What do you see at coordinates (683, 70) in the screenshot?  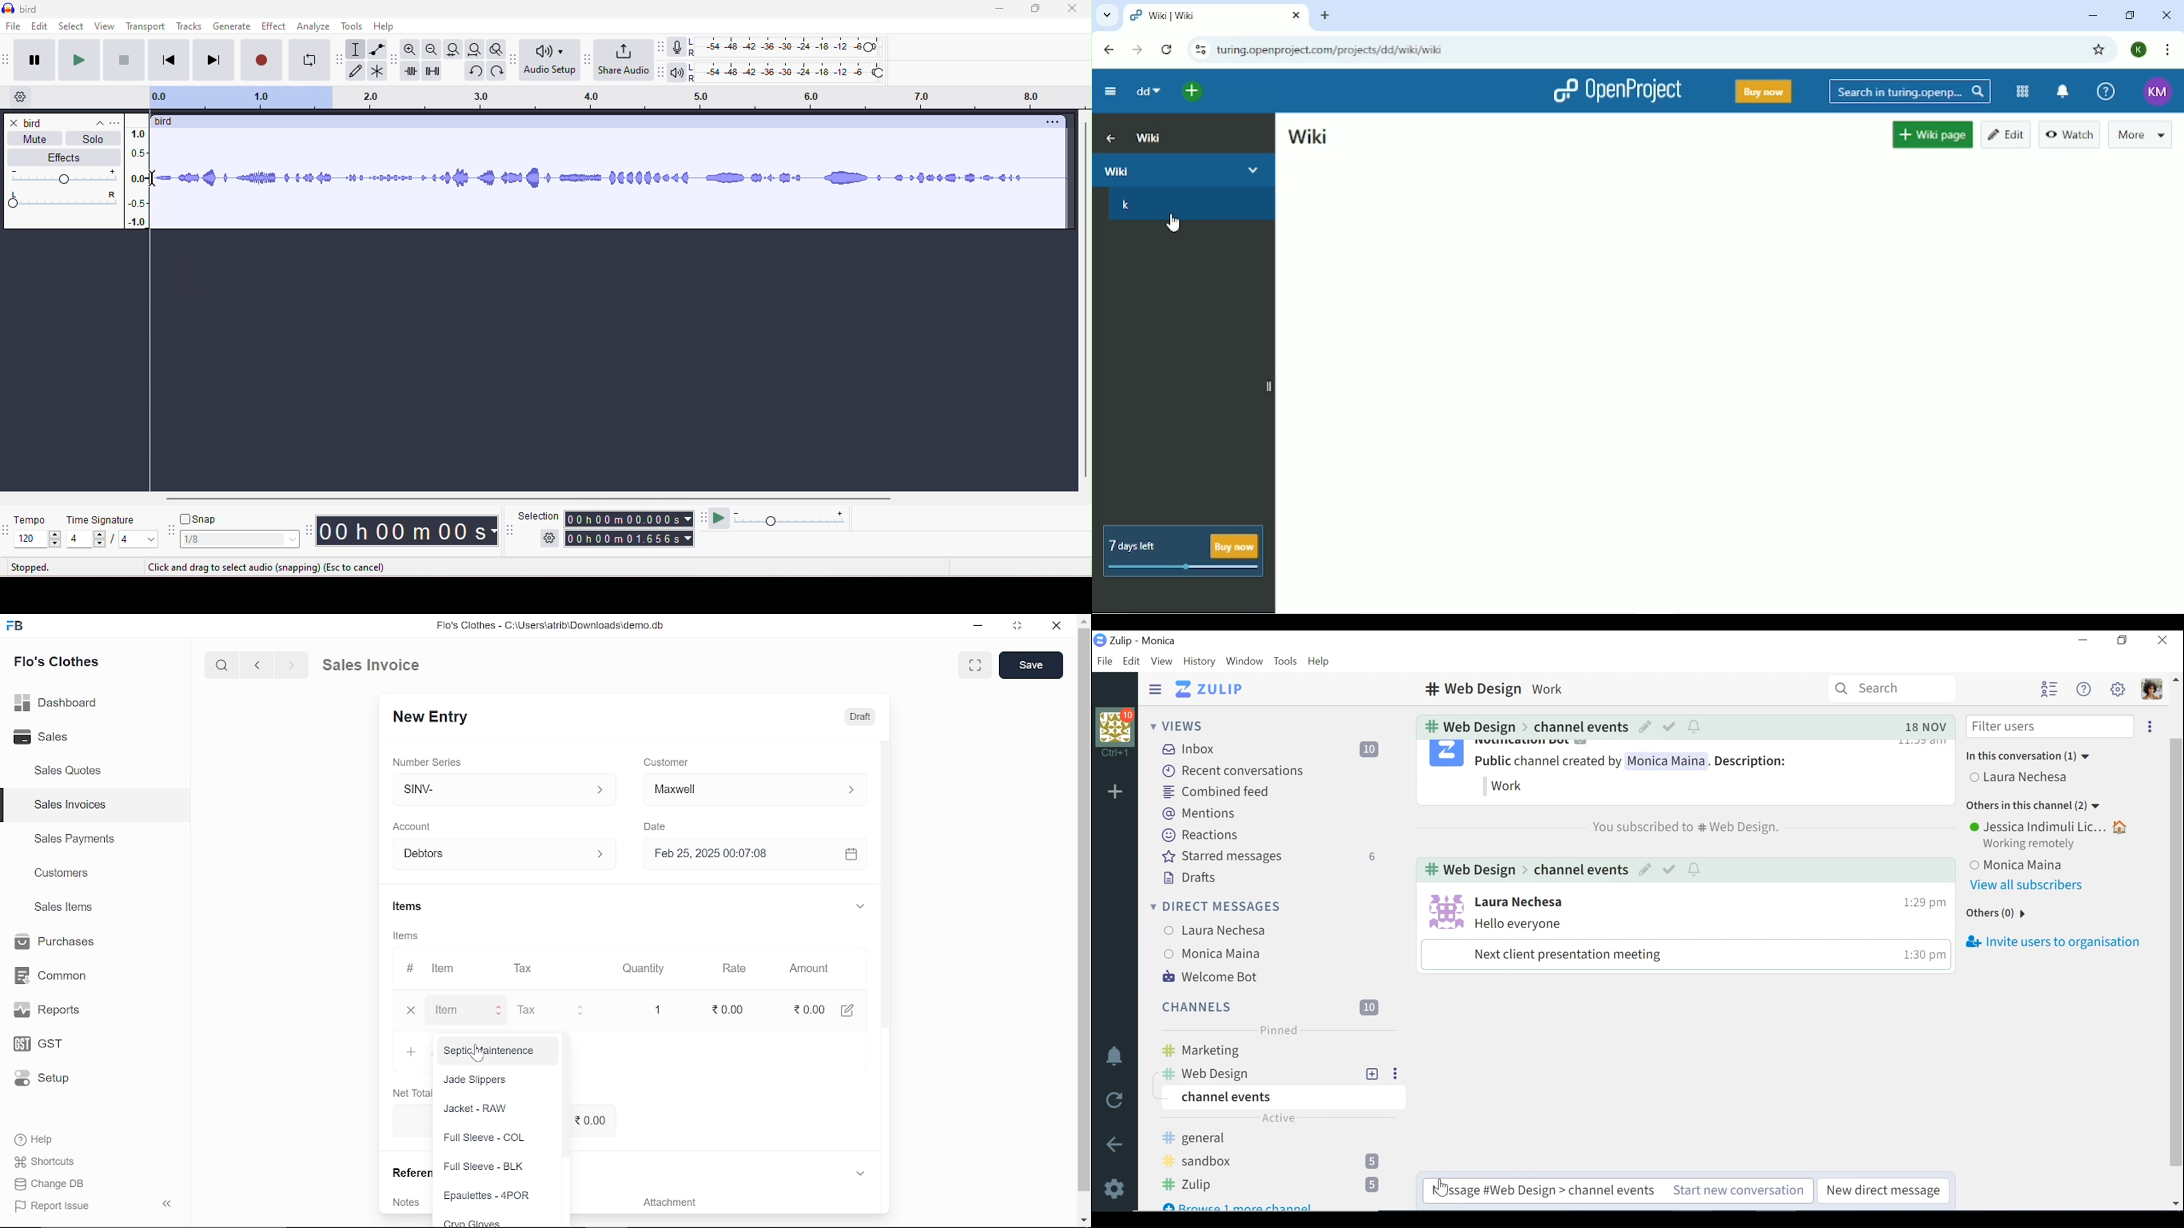 I see `playback meter` at bounding box center [683, 70].